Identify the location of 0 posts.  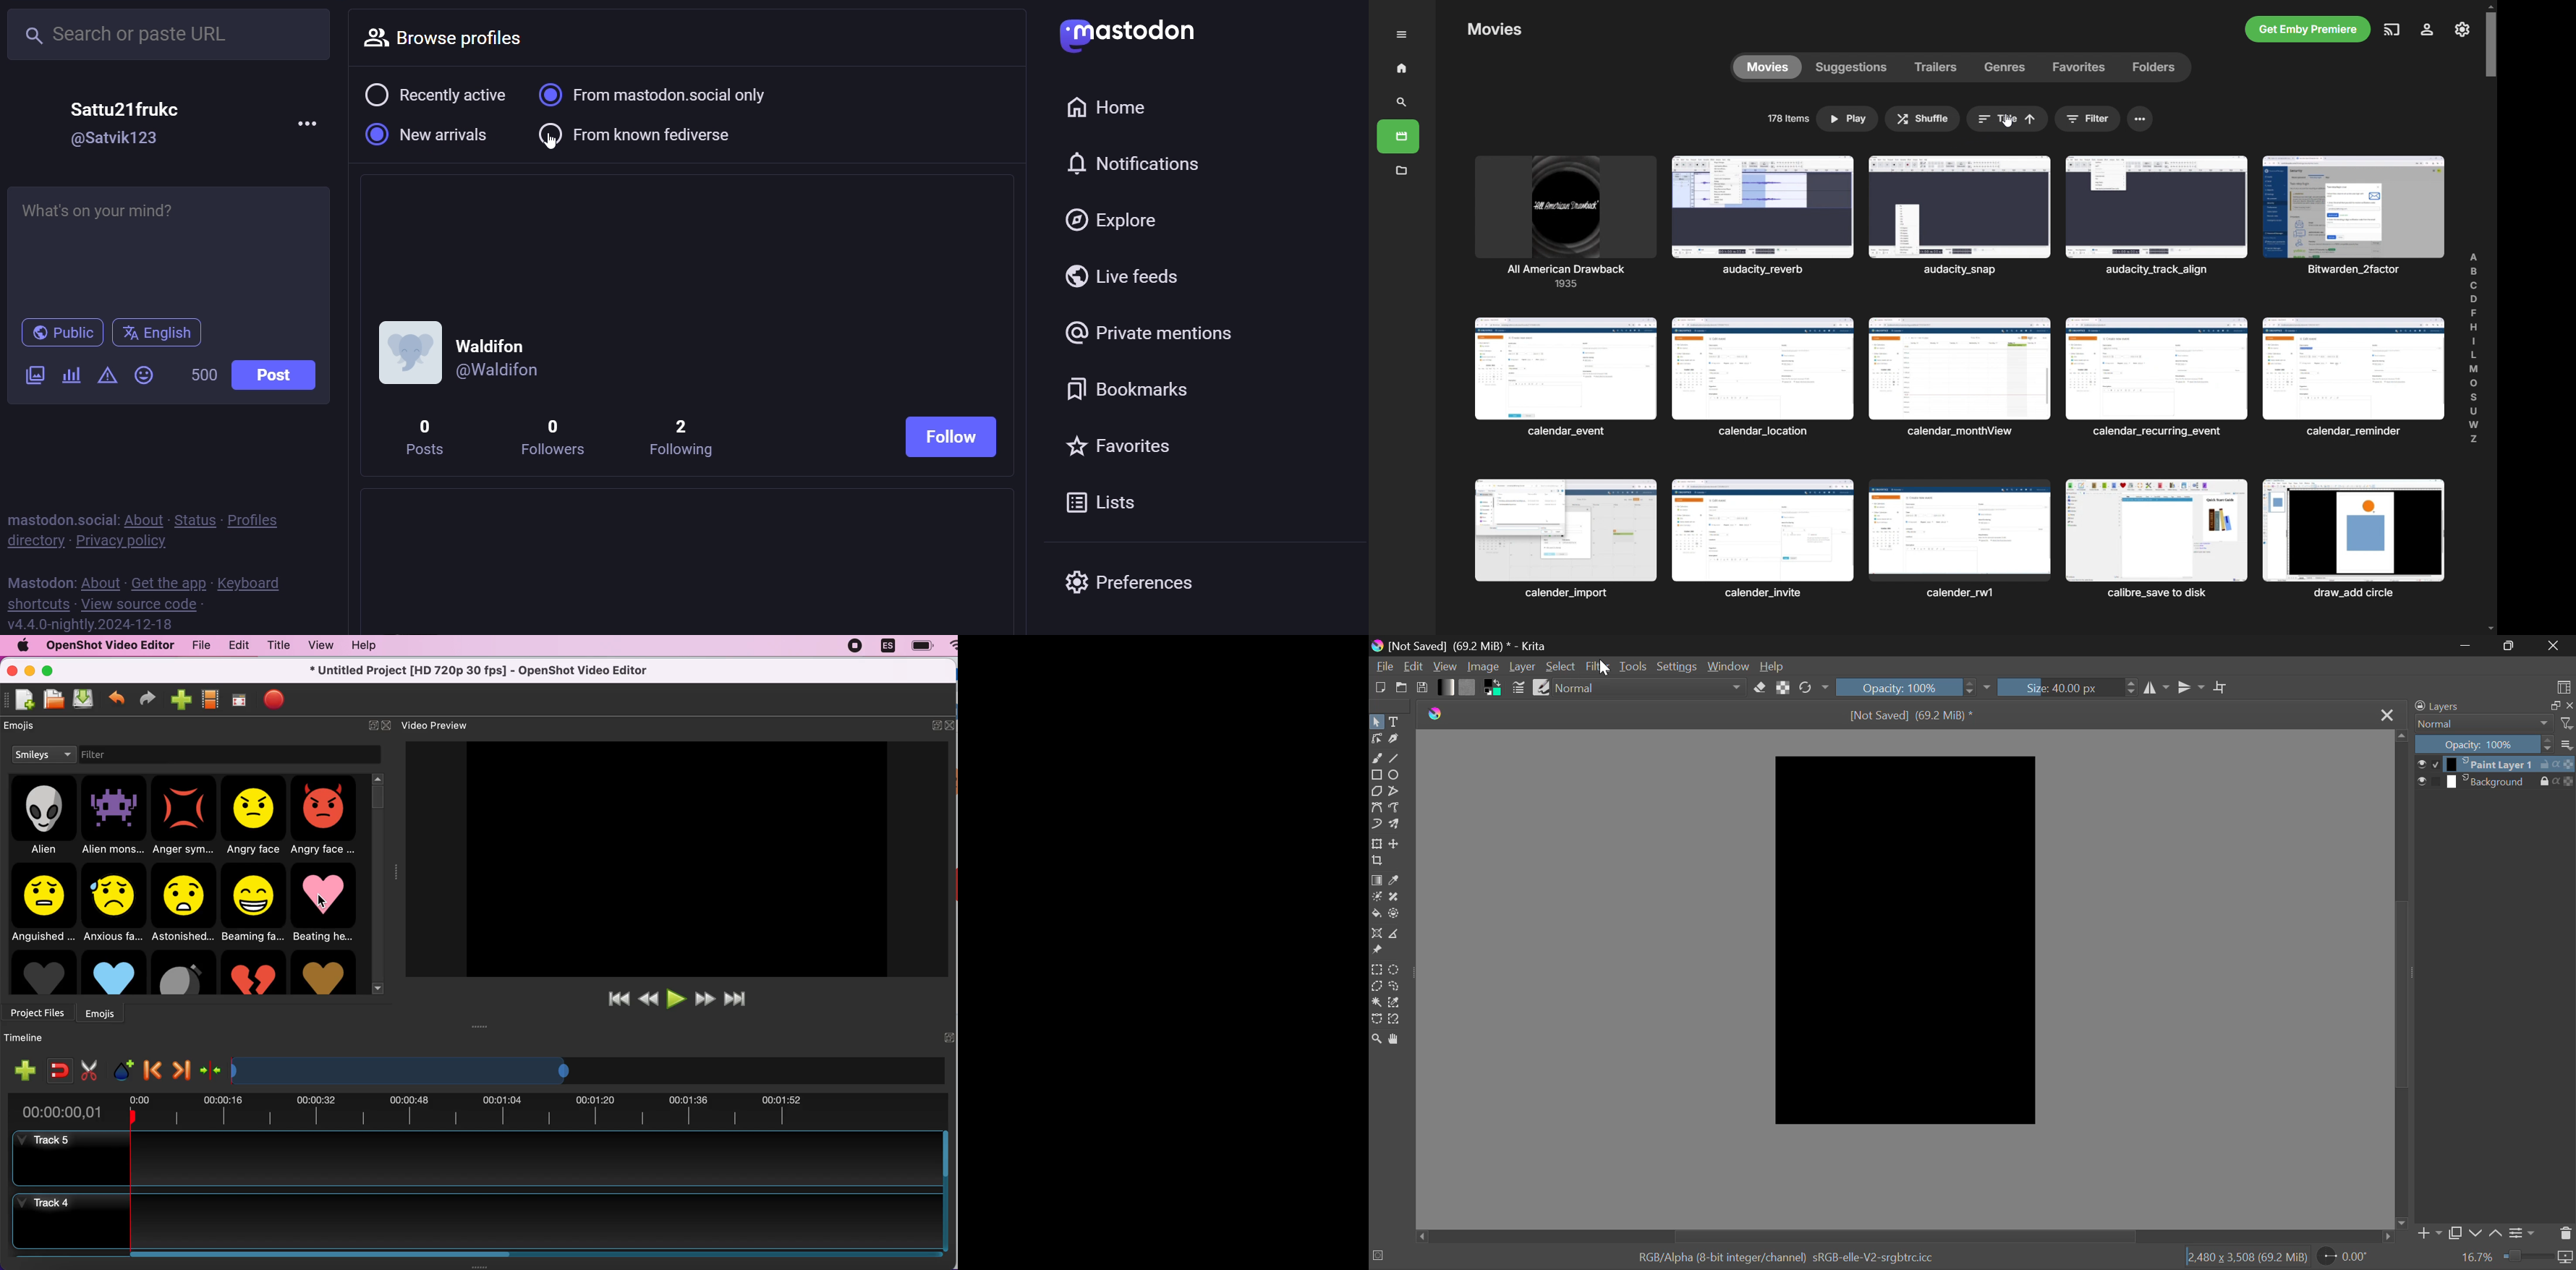
(430, 438).